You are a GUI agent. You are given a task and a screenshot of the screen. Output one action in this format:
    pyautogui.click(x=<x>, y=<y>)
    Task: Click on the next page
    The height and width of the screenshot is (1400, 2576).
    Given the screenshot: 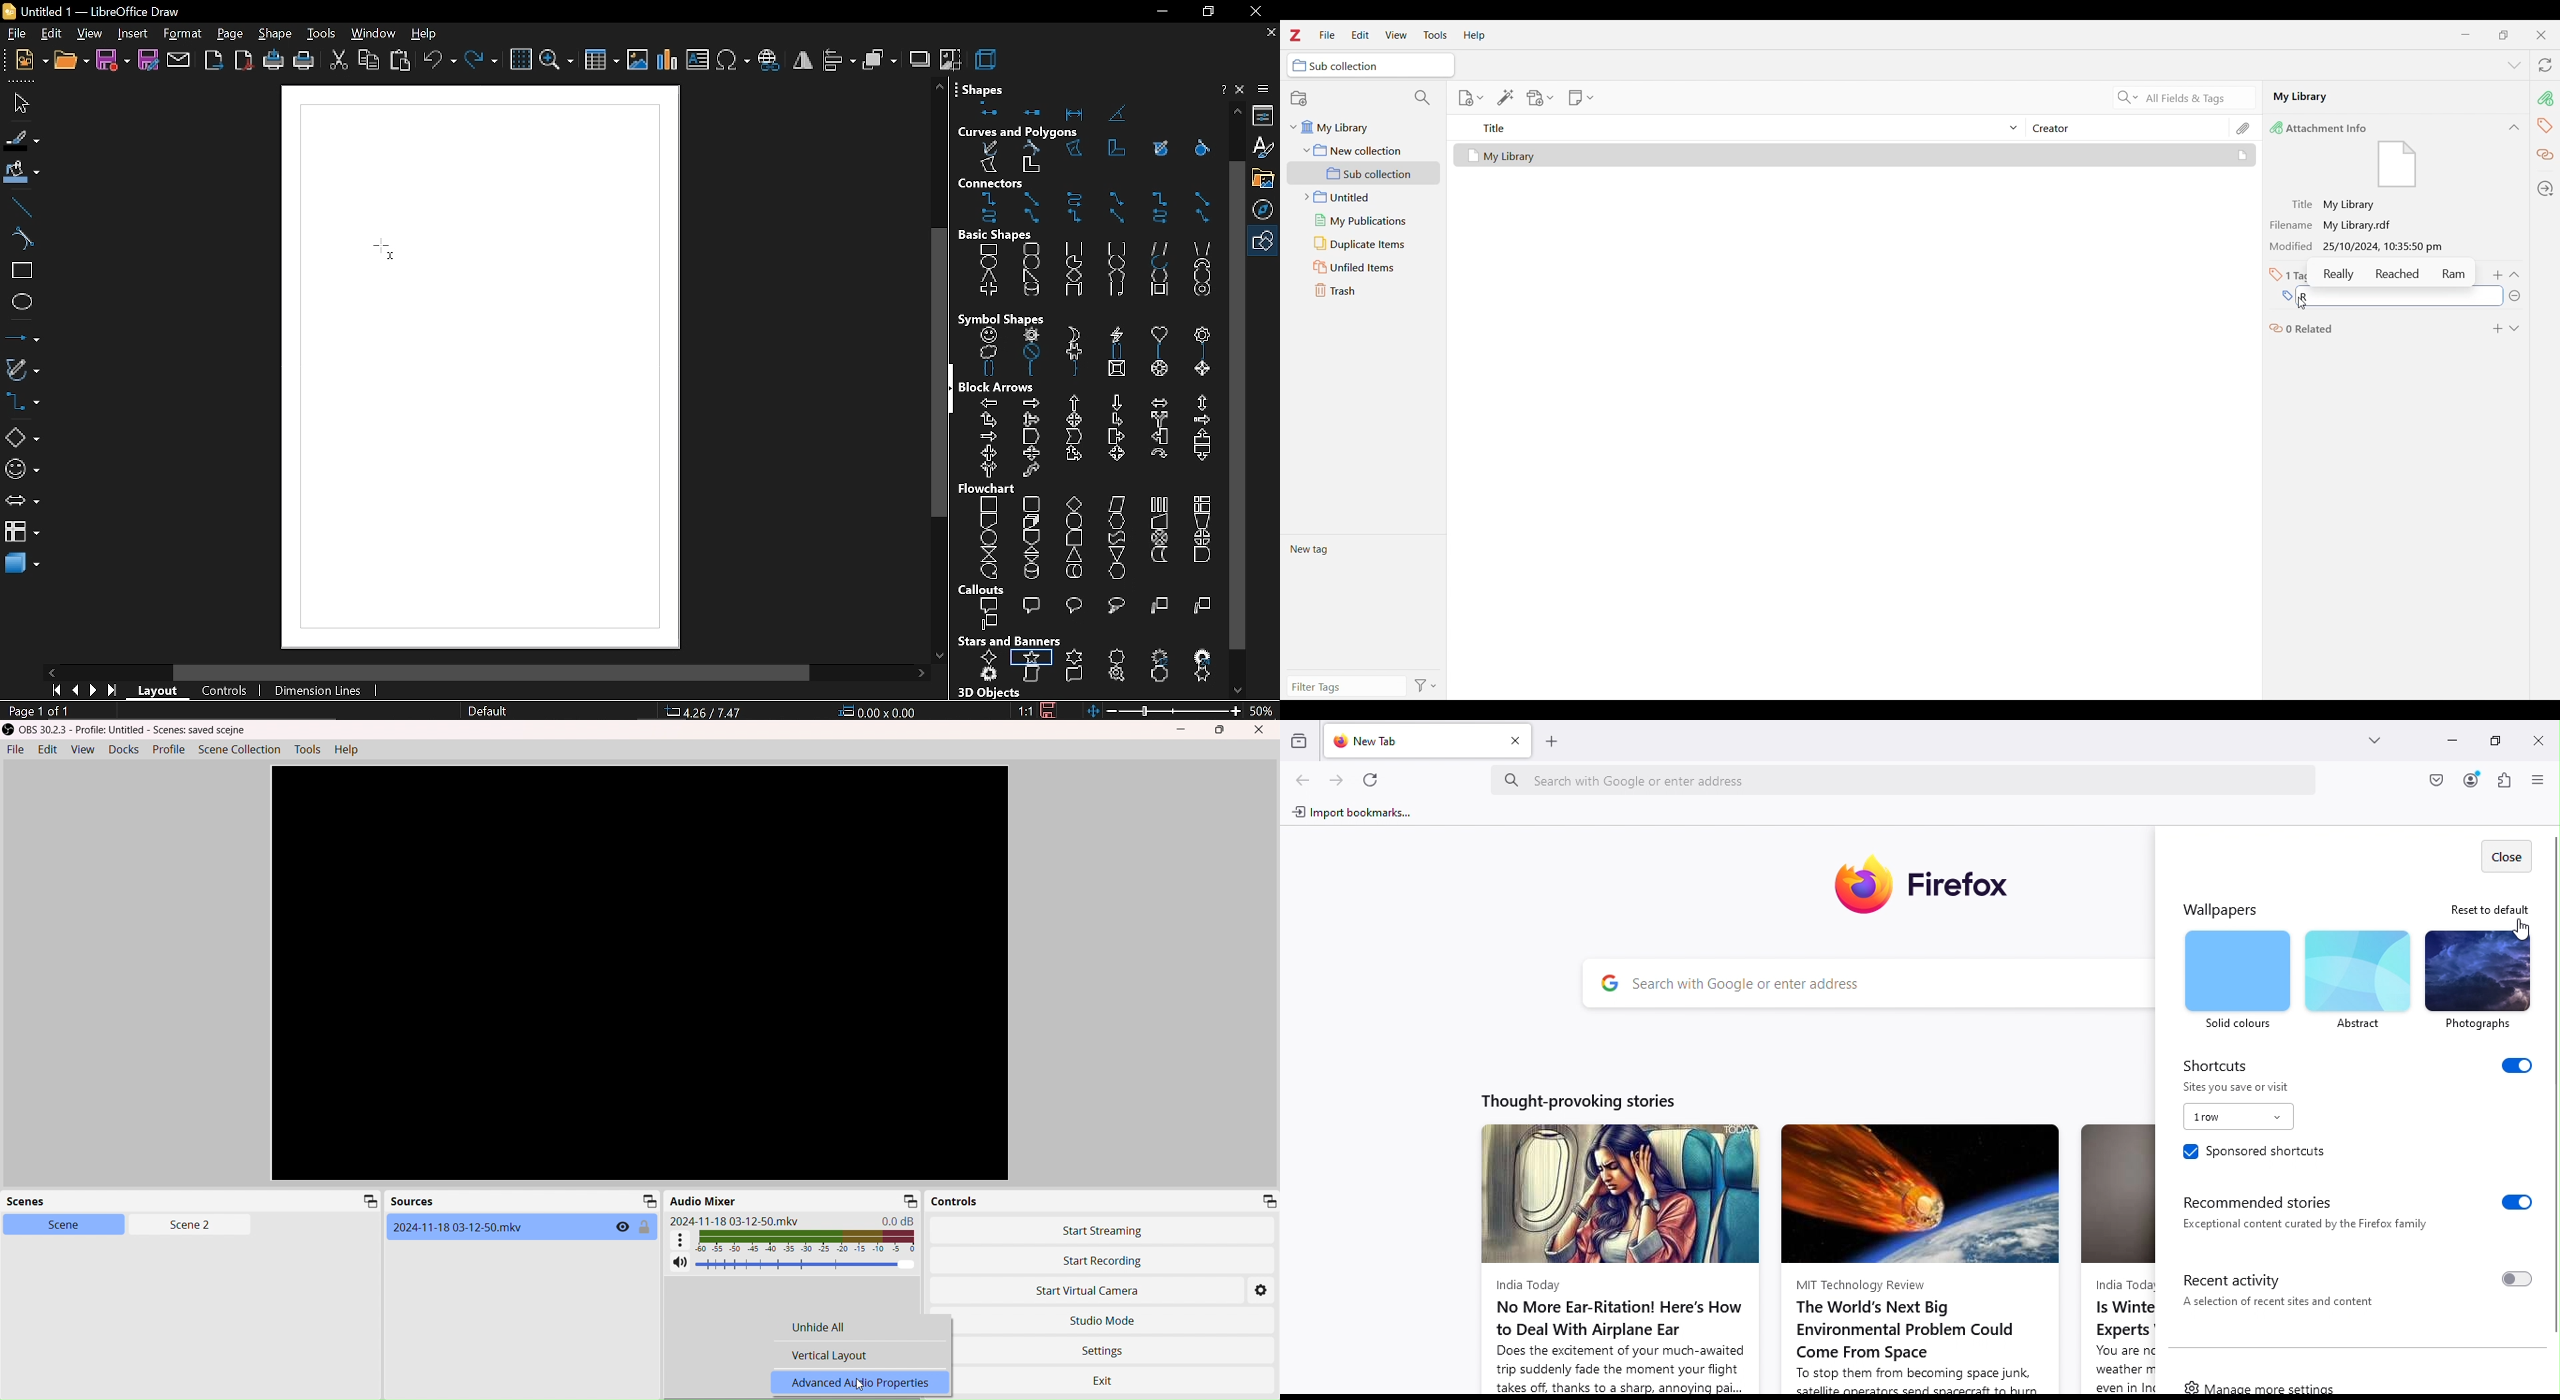 What is the action you would take?
    pyautogui.click(x=94, y=691)
    